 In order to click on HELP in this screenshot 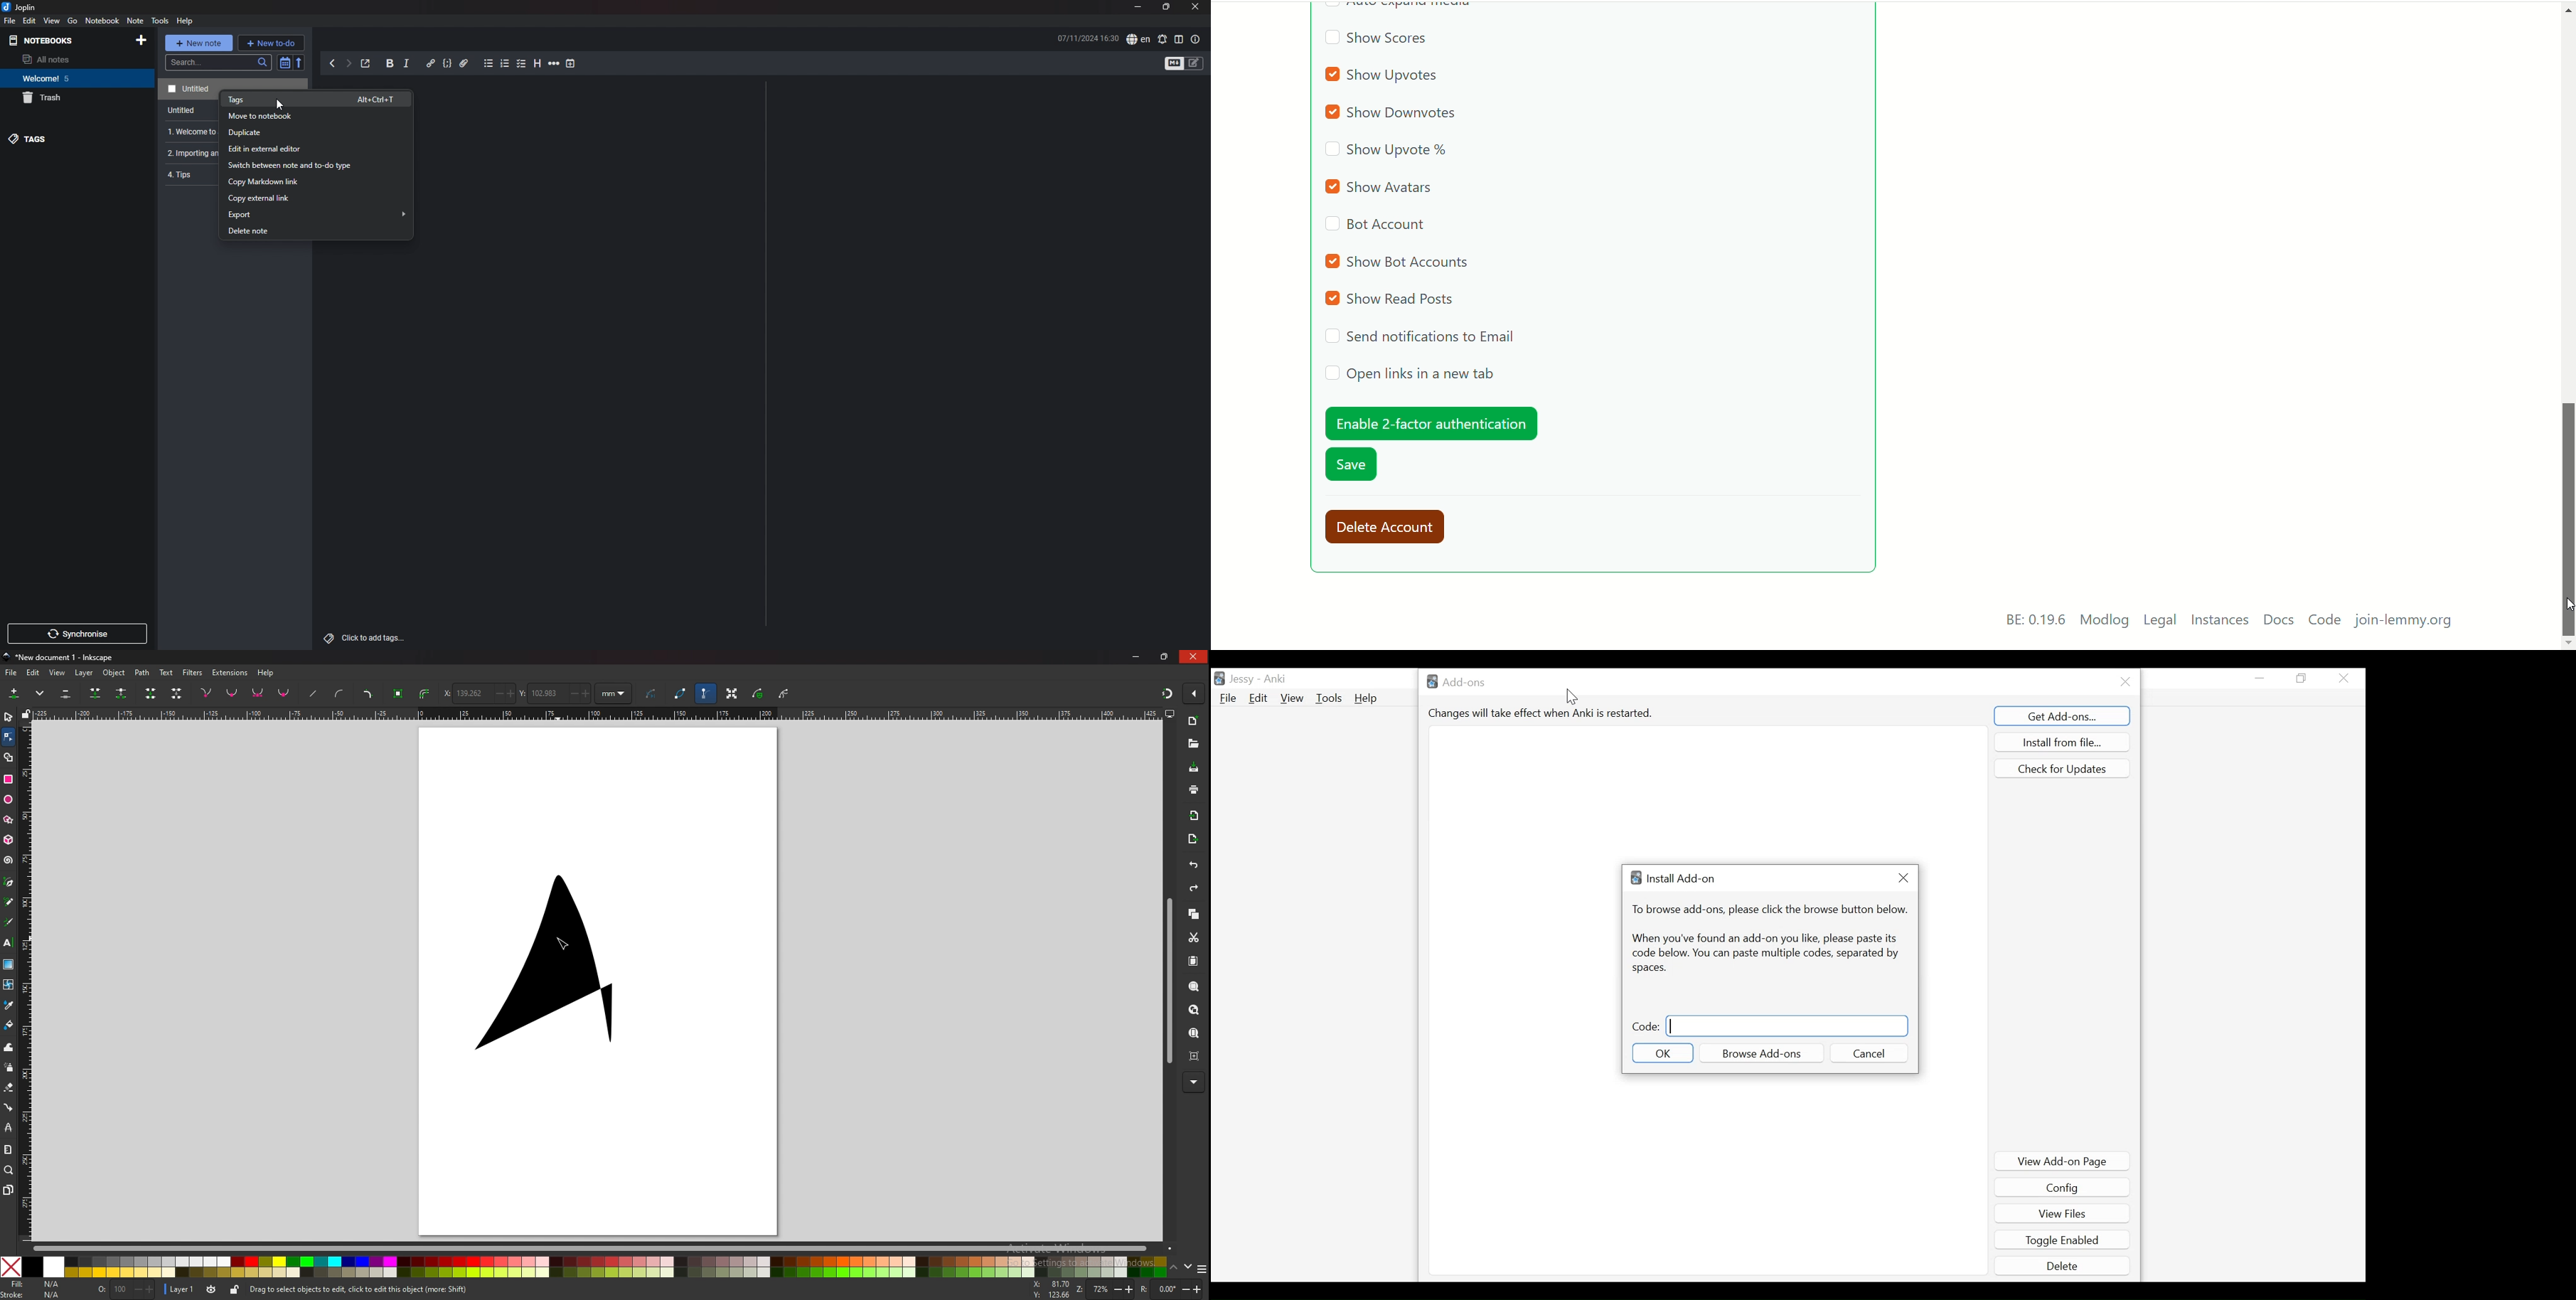, I will do `click(185, 21)`.